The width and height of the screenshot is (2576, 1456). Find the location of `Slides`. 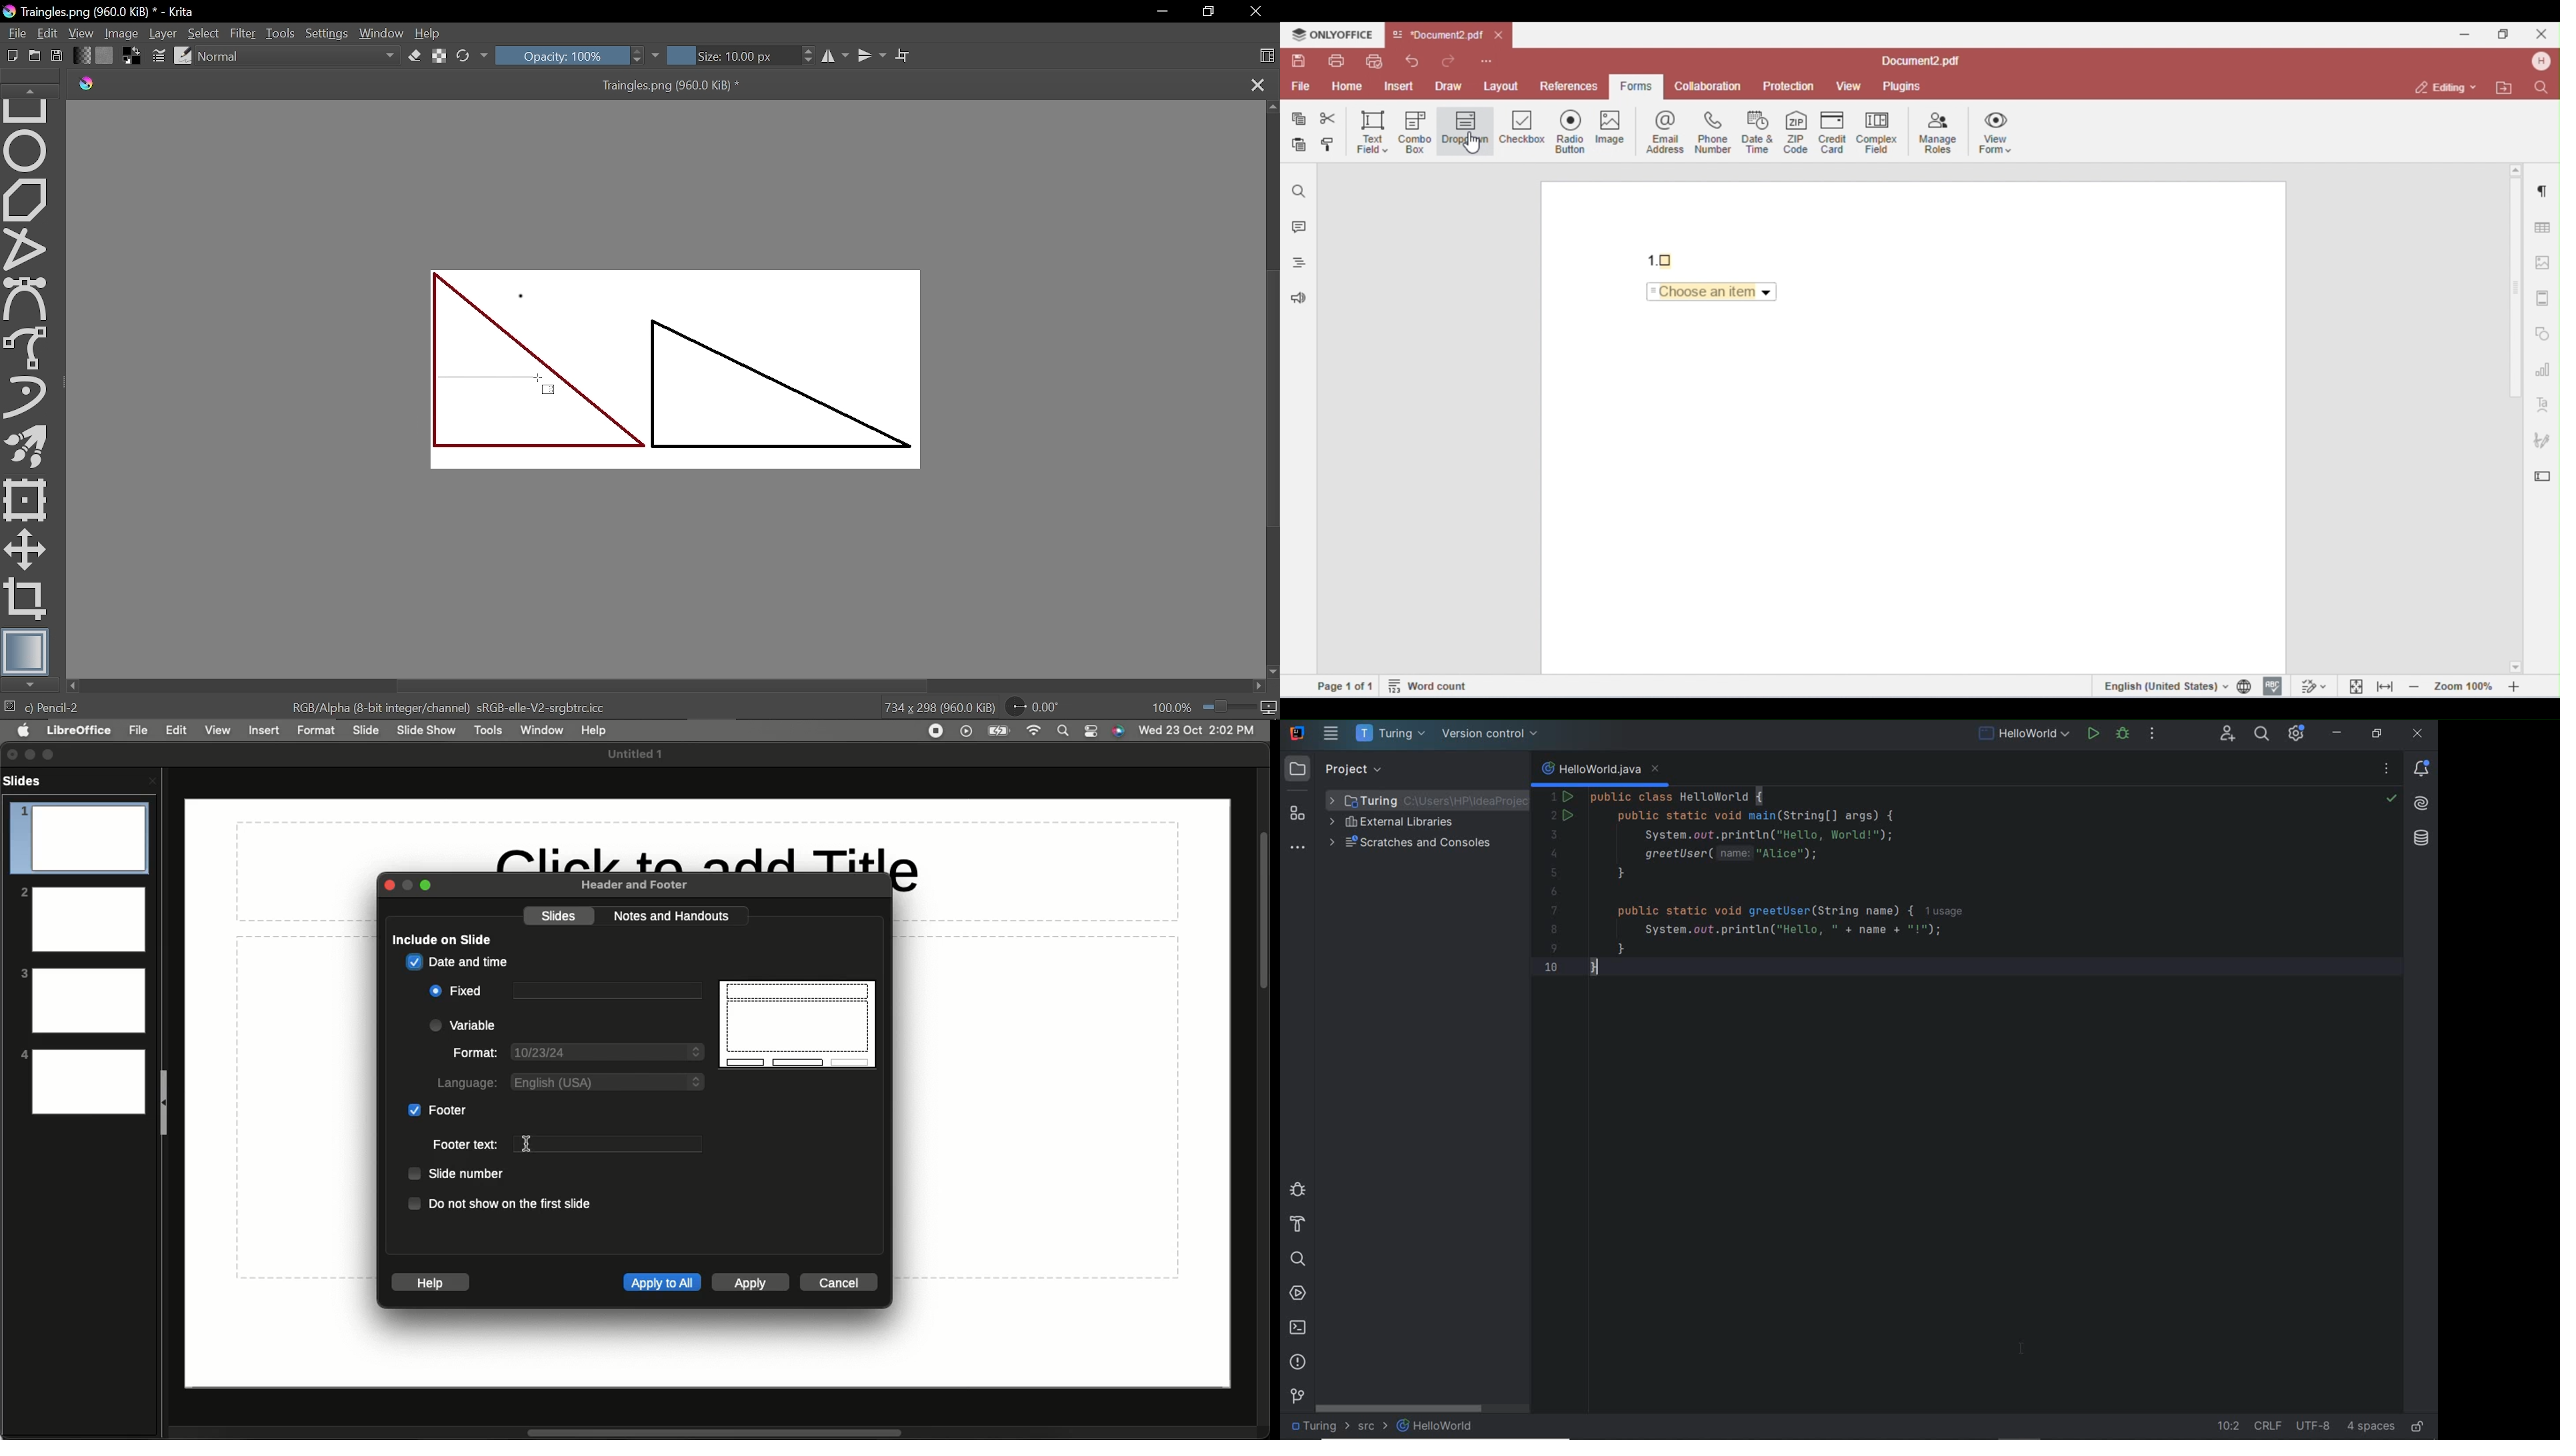

Slides is located at coordinates (559, 917).